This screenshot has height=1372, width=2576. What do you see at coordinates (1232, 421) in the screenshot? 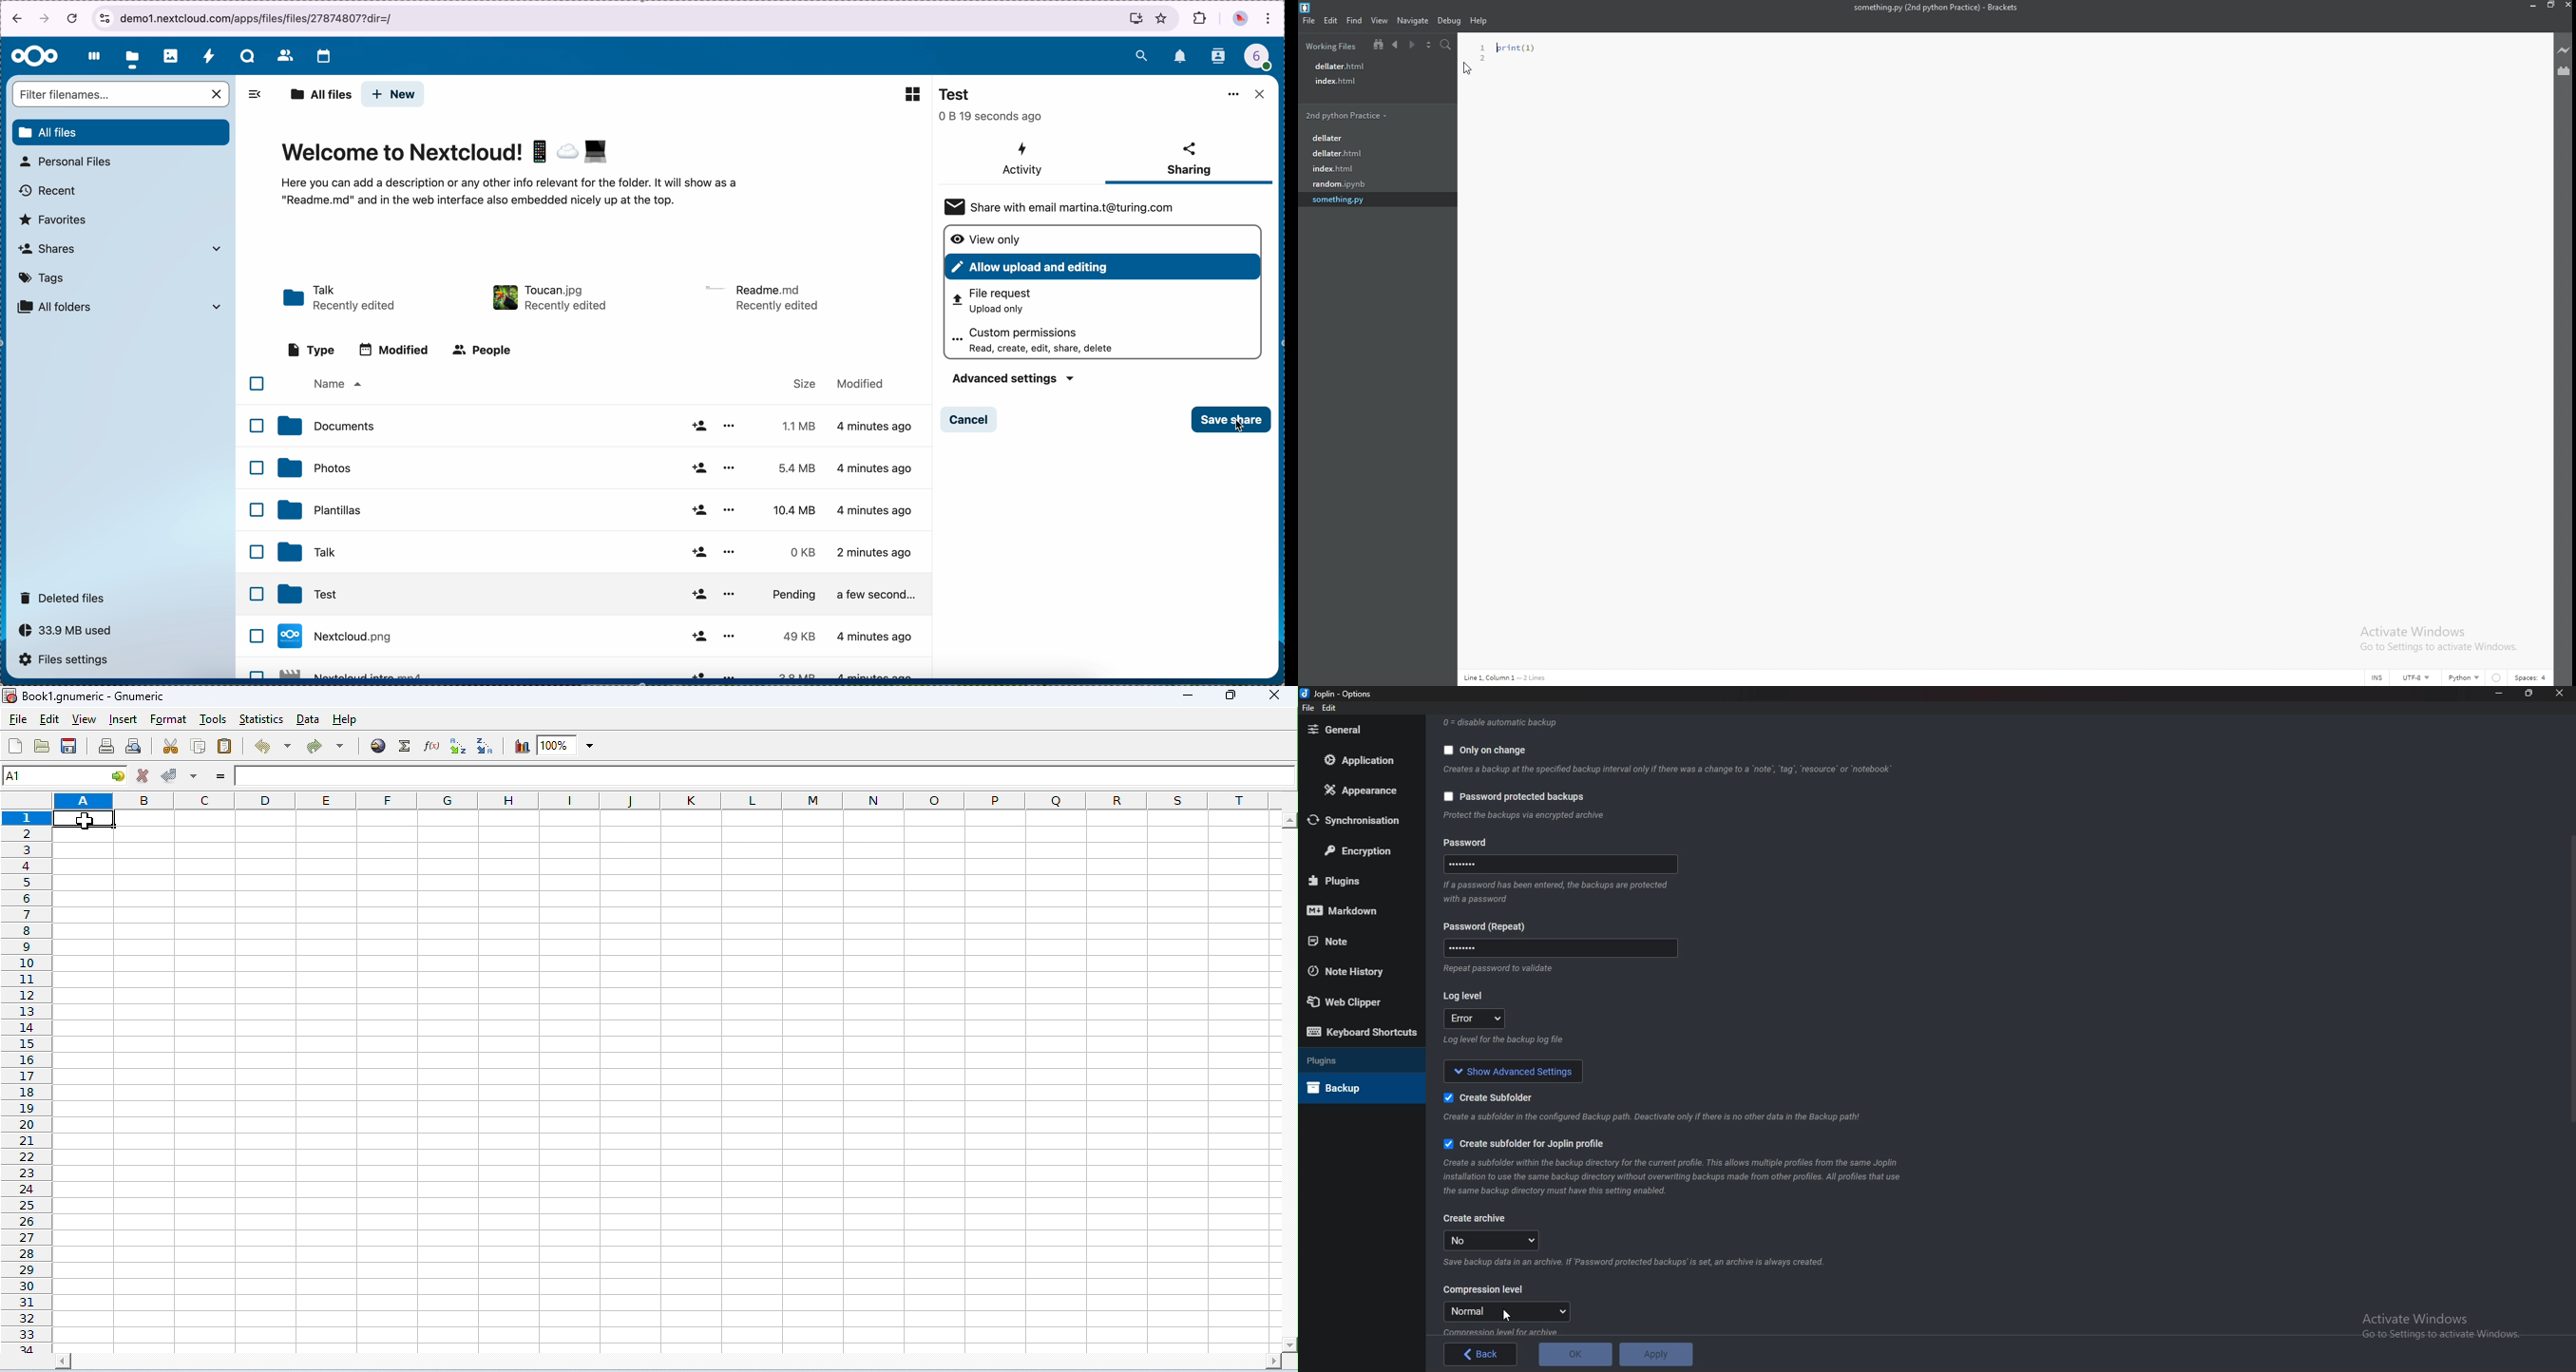
I see `click on save share button` at bounding box center [1232, 421].